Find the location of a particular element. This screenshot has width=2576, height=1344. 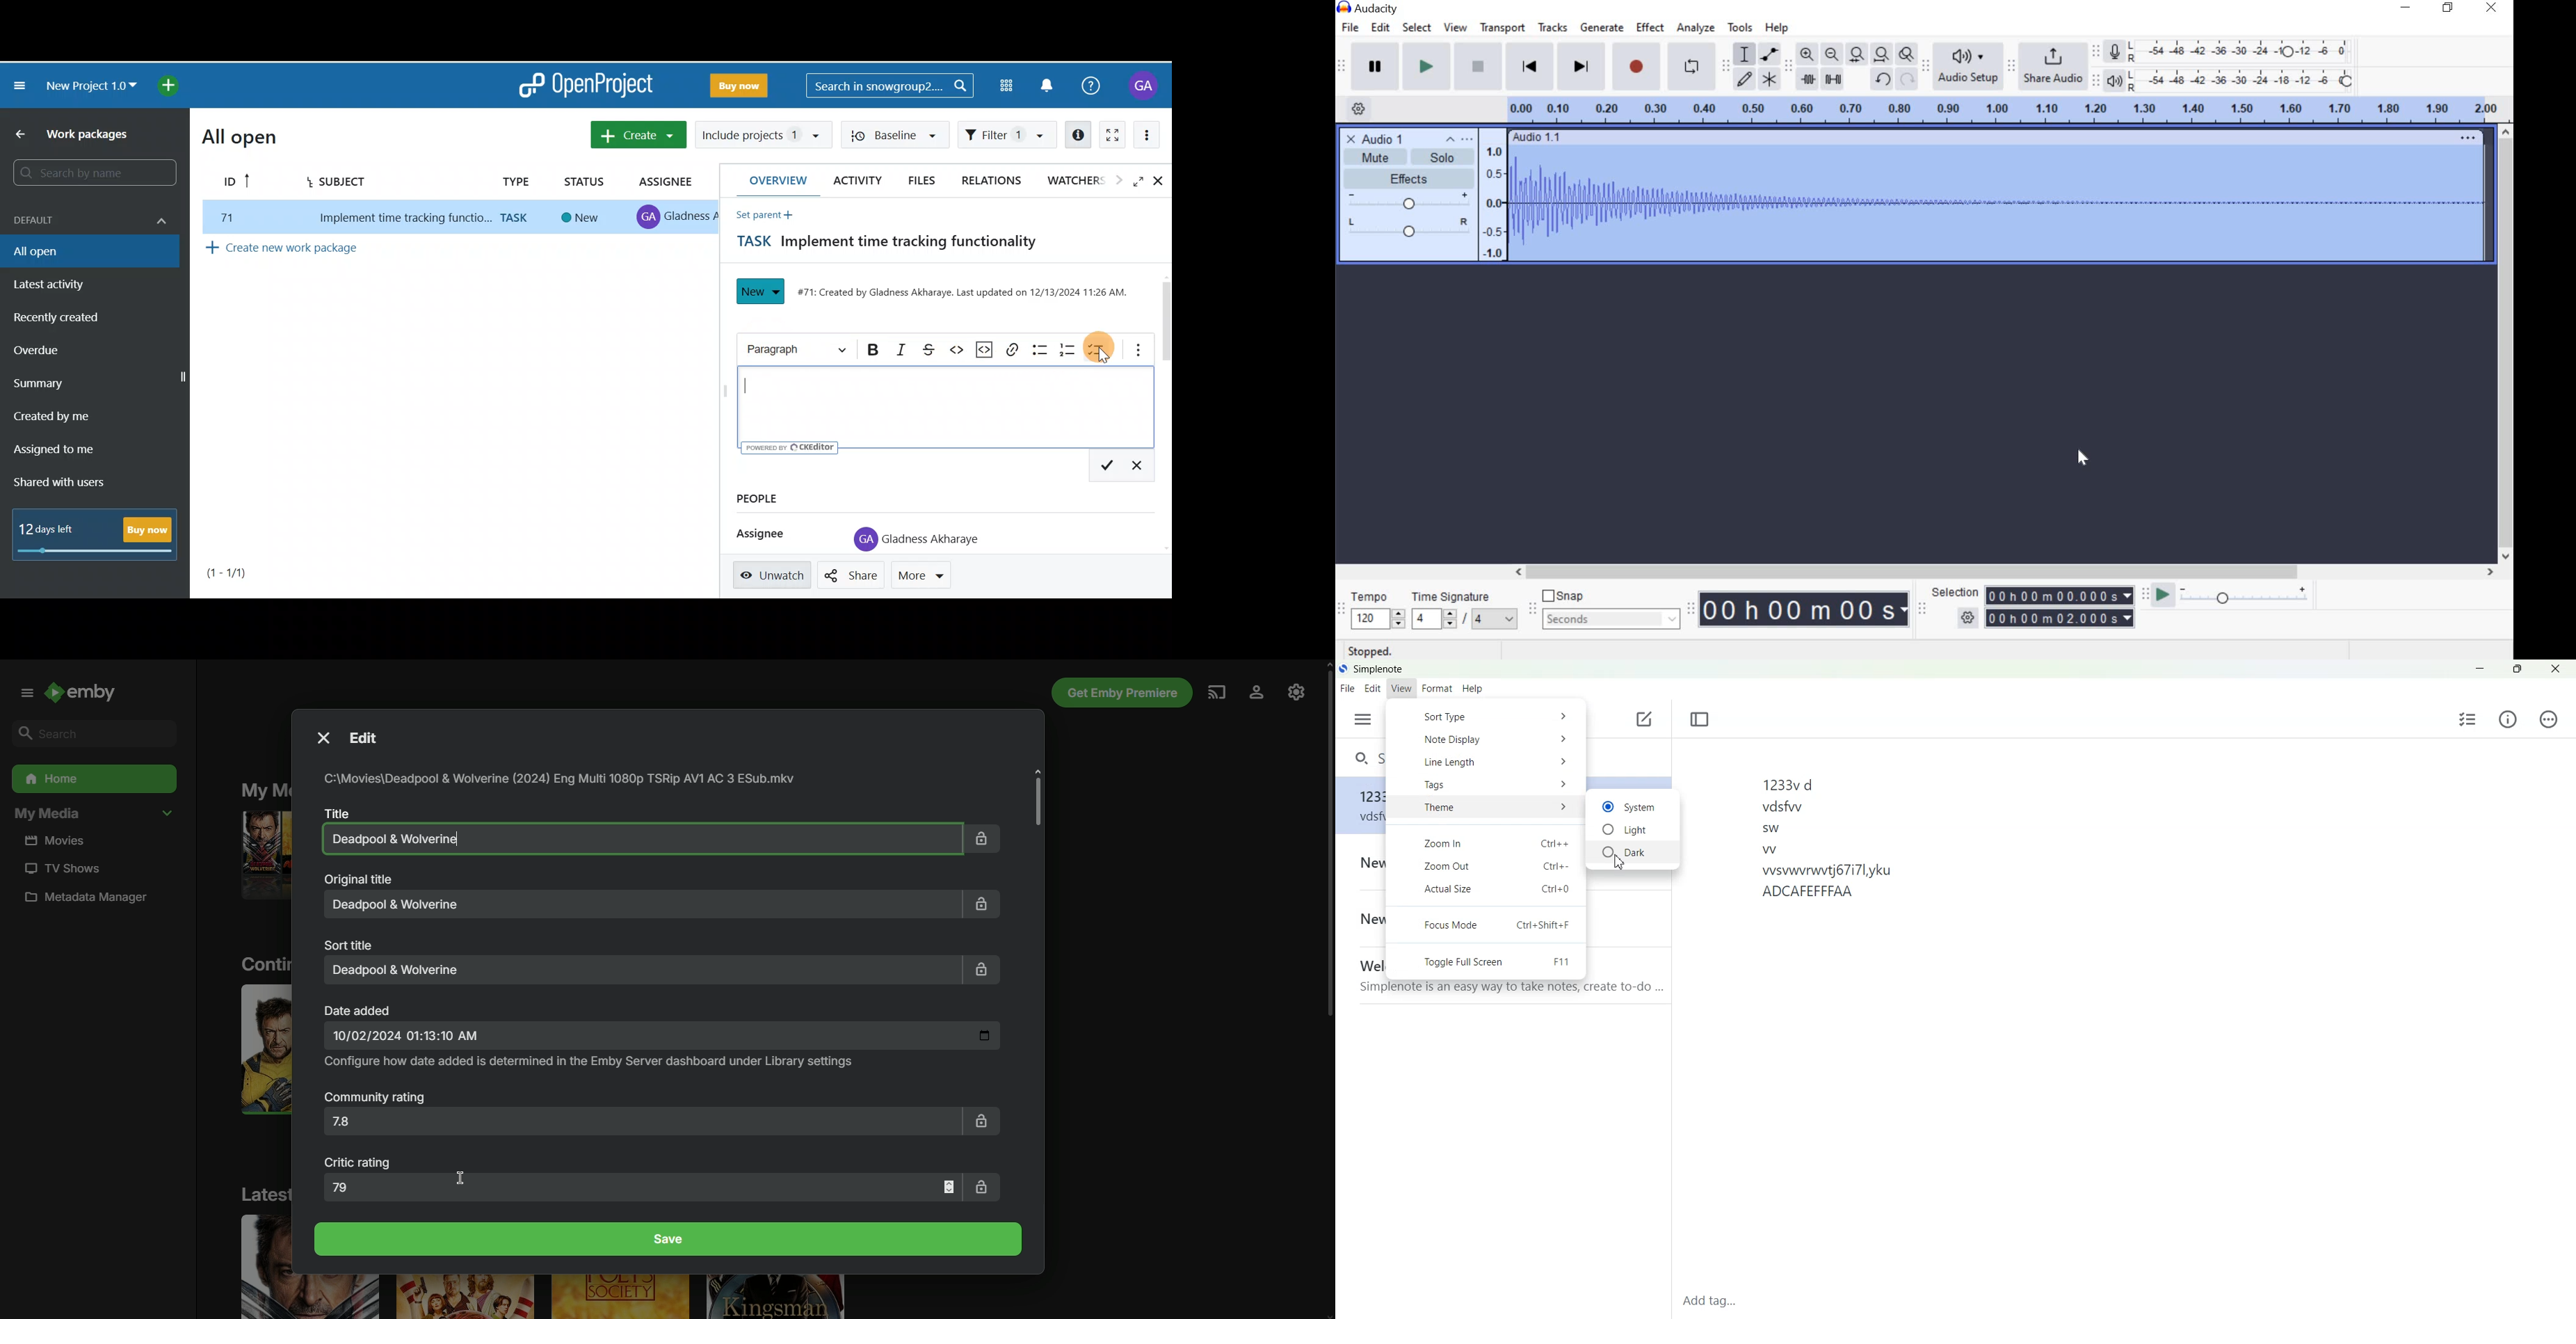

Play is located at coordinates (1424, 66).